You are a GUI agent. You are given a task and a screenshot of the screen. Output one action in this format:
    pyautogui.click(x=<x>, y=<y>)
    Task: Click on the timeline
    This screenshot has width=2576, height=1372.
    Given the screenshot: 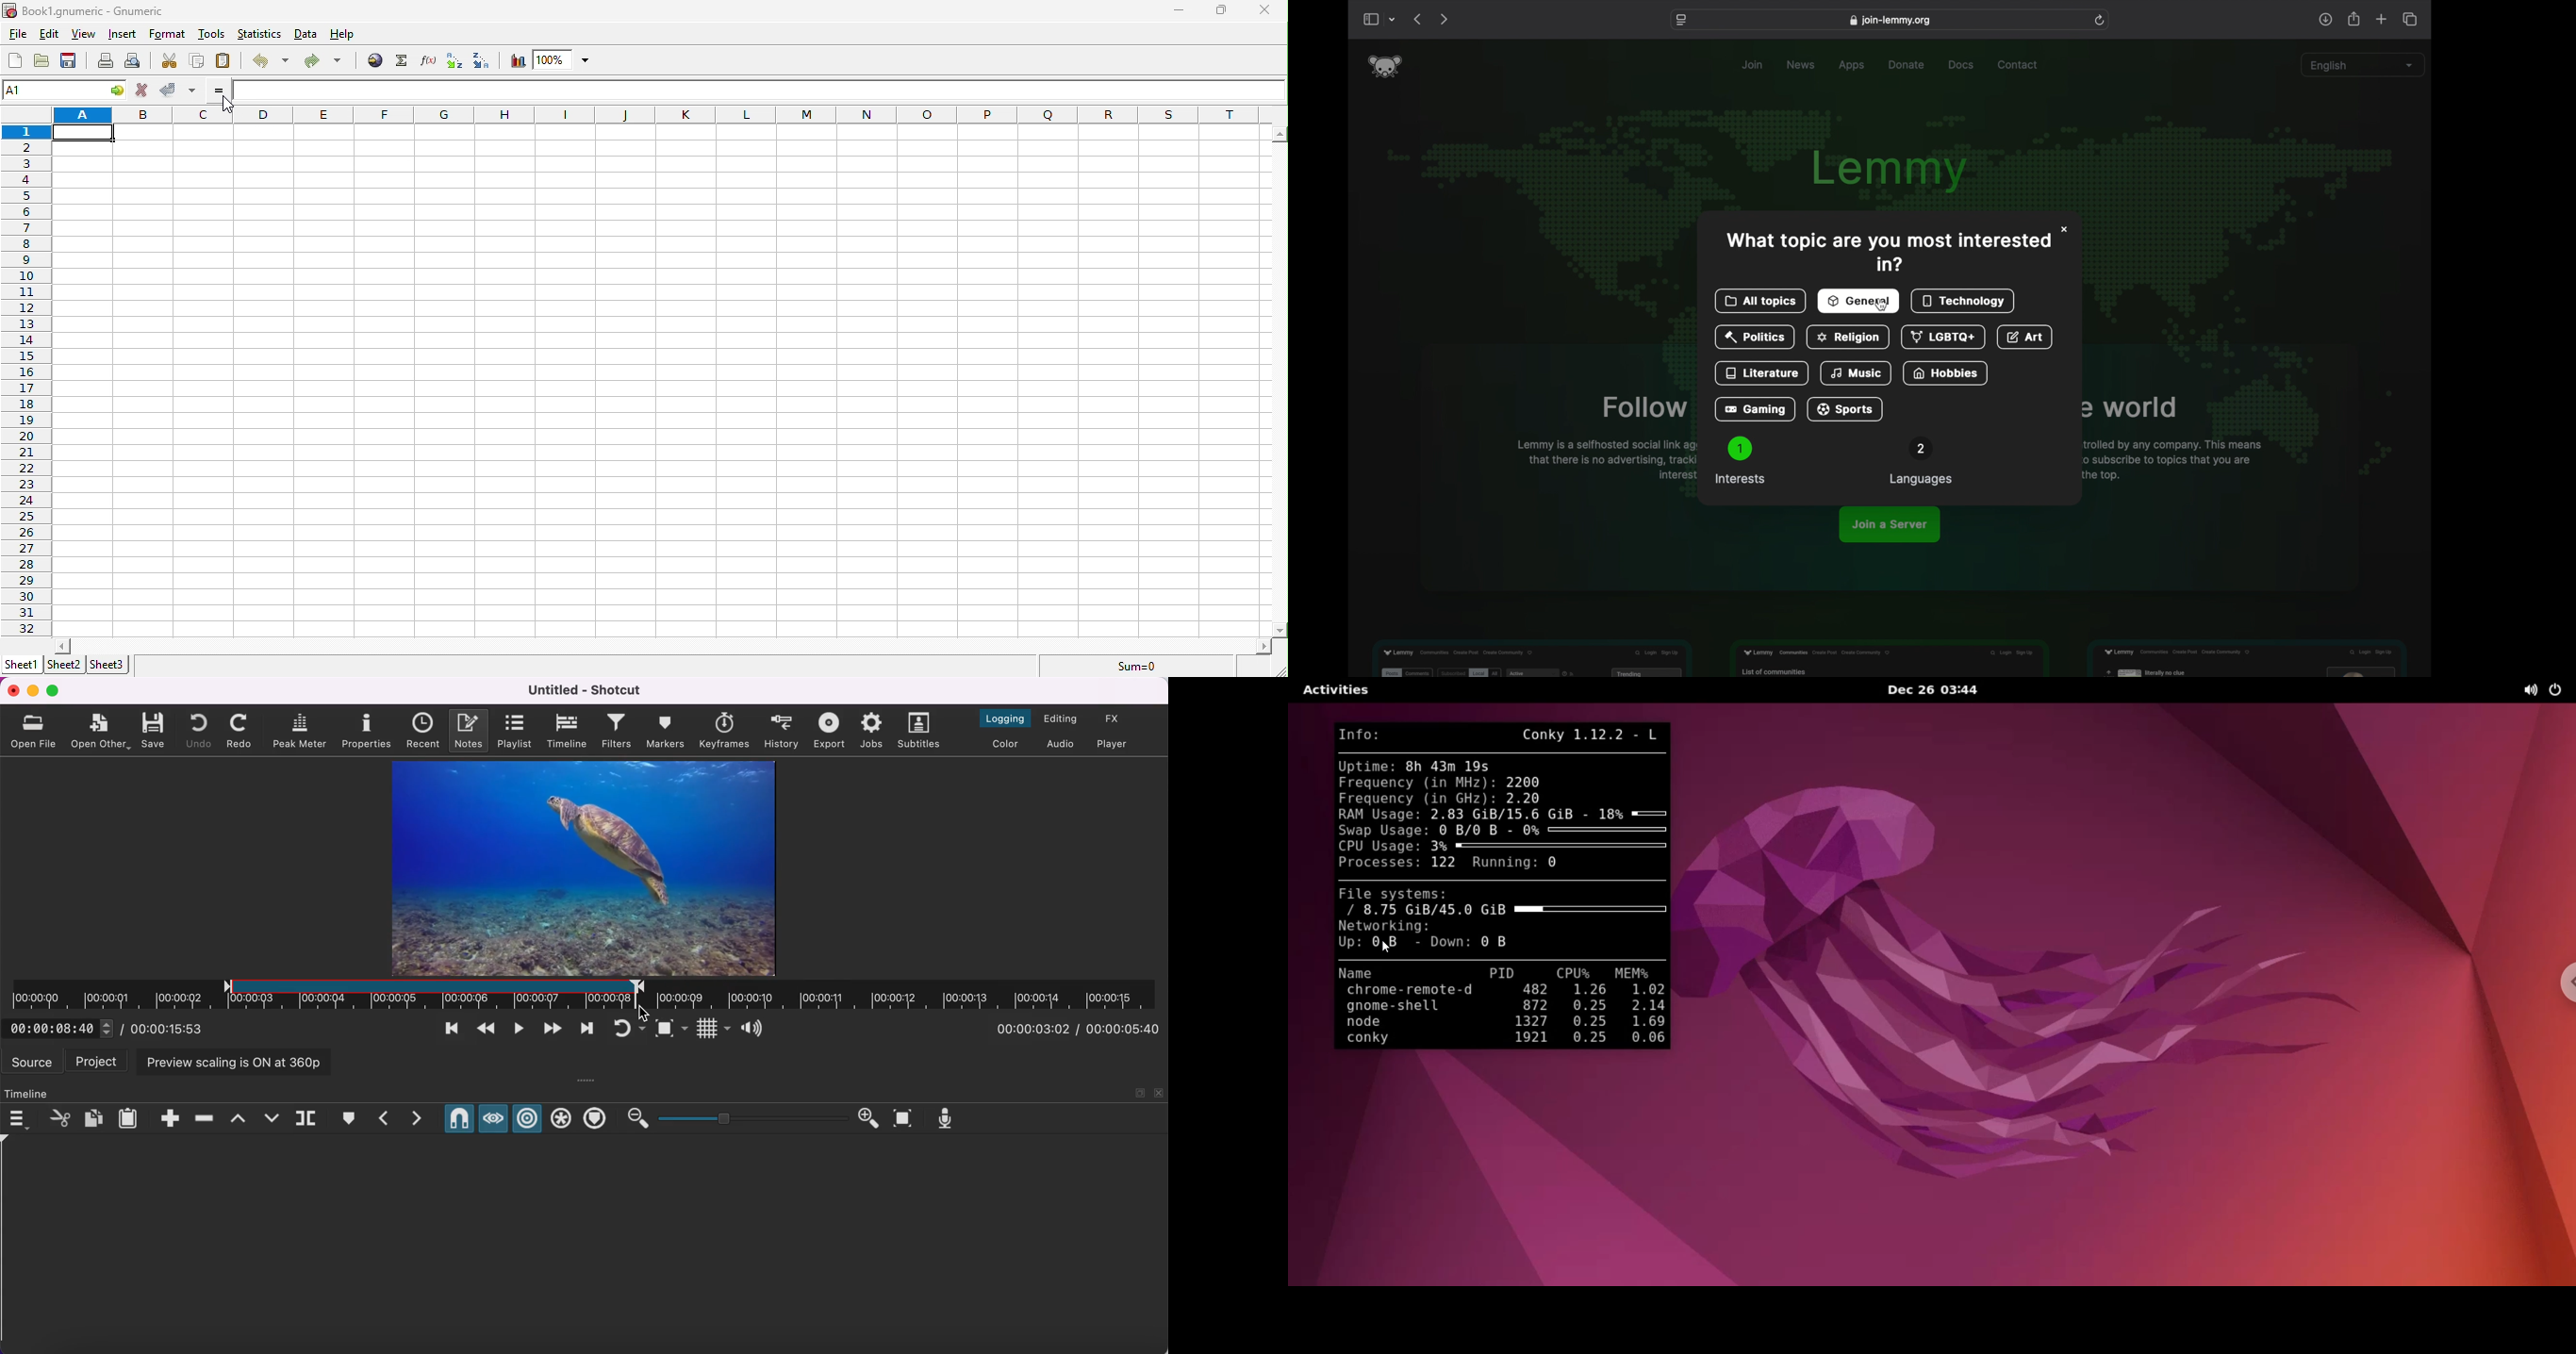 What is the action you would take?
    pyautogui.click(x=567, y=731)
    